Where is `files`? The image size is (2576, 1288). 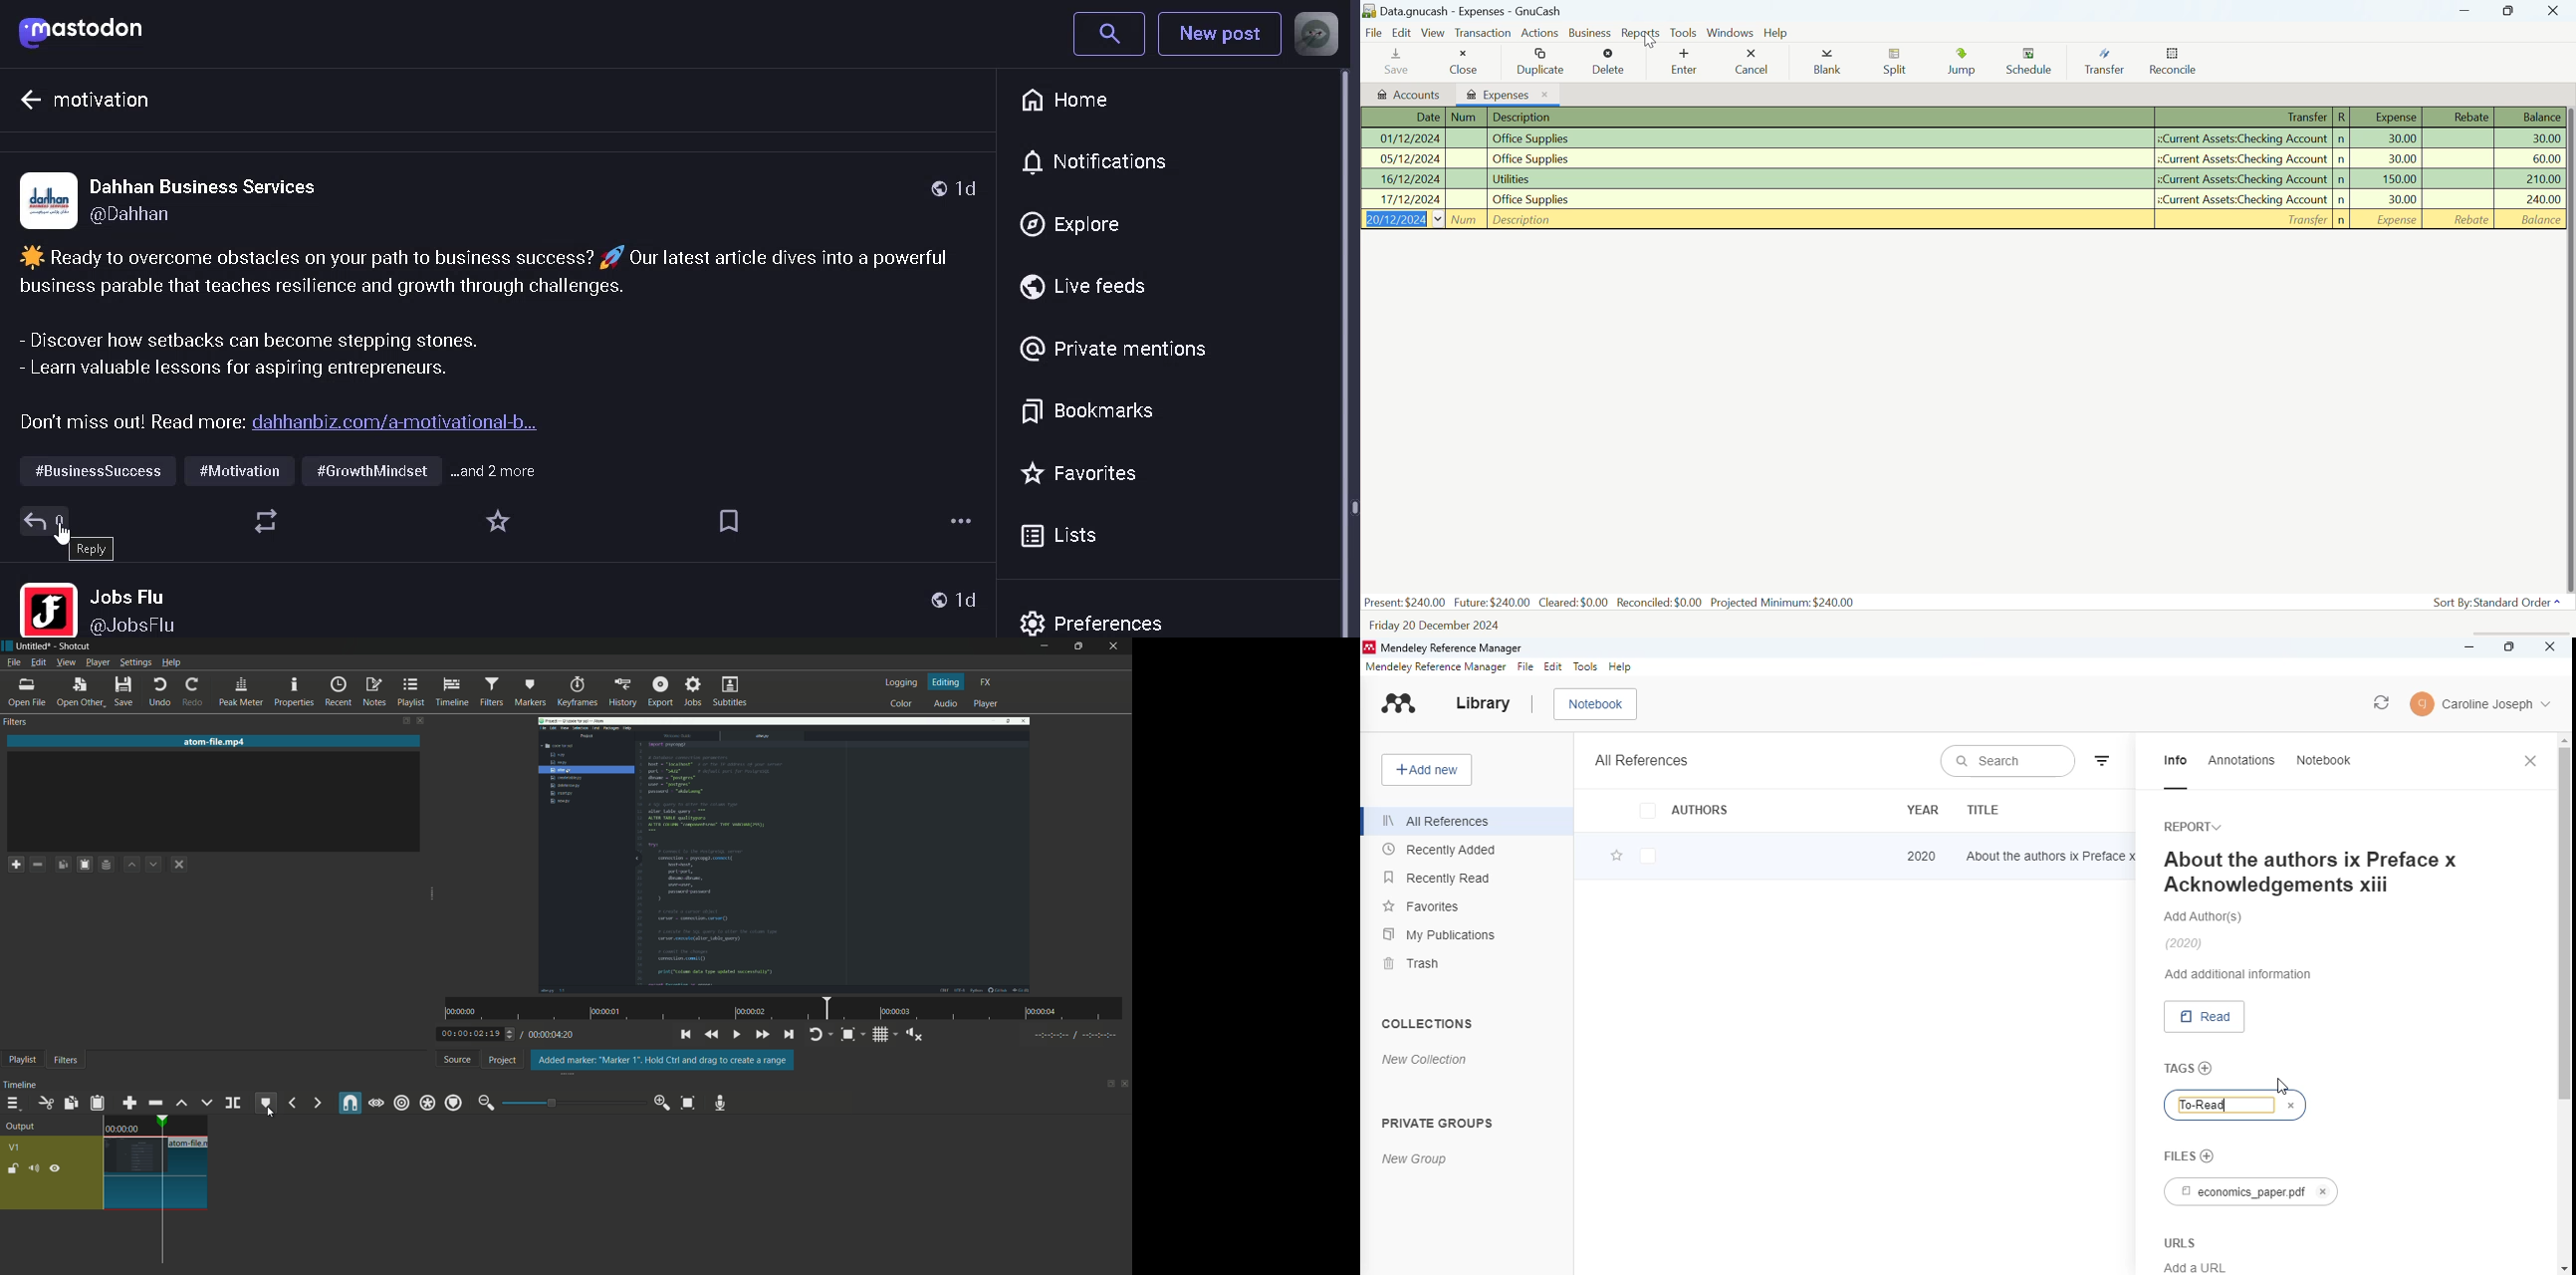 files is located at coordinates (2181, 1154).